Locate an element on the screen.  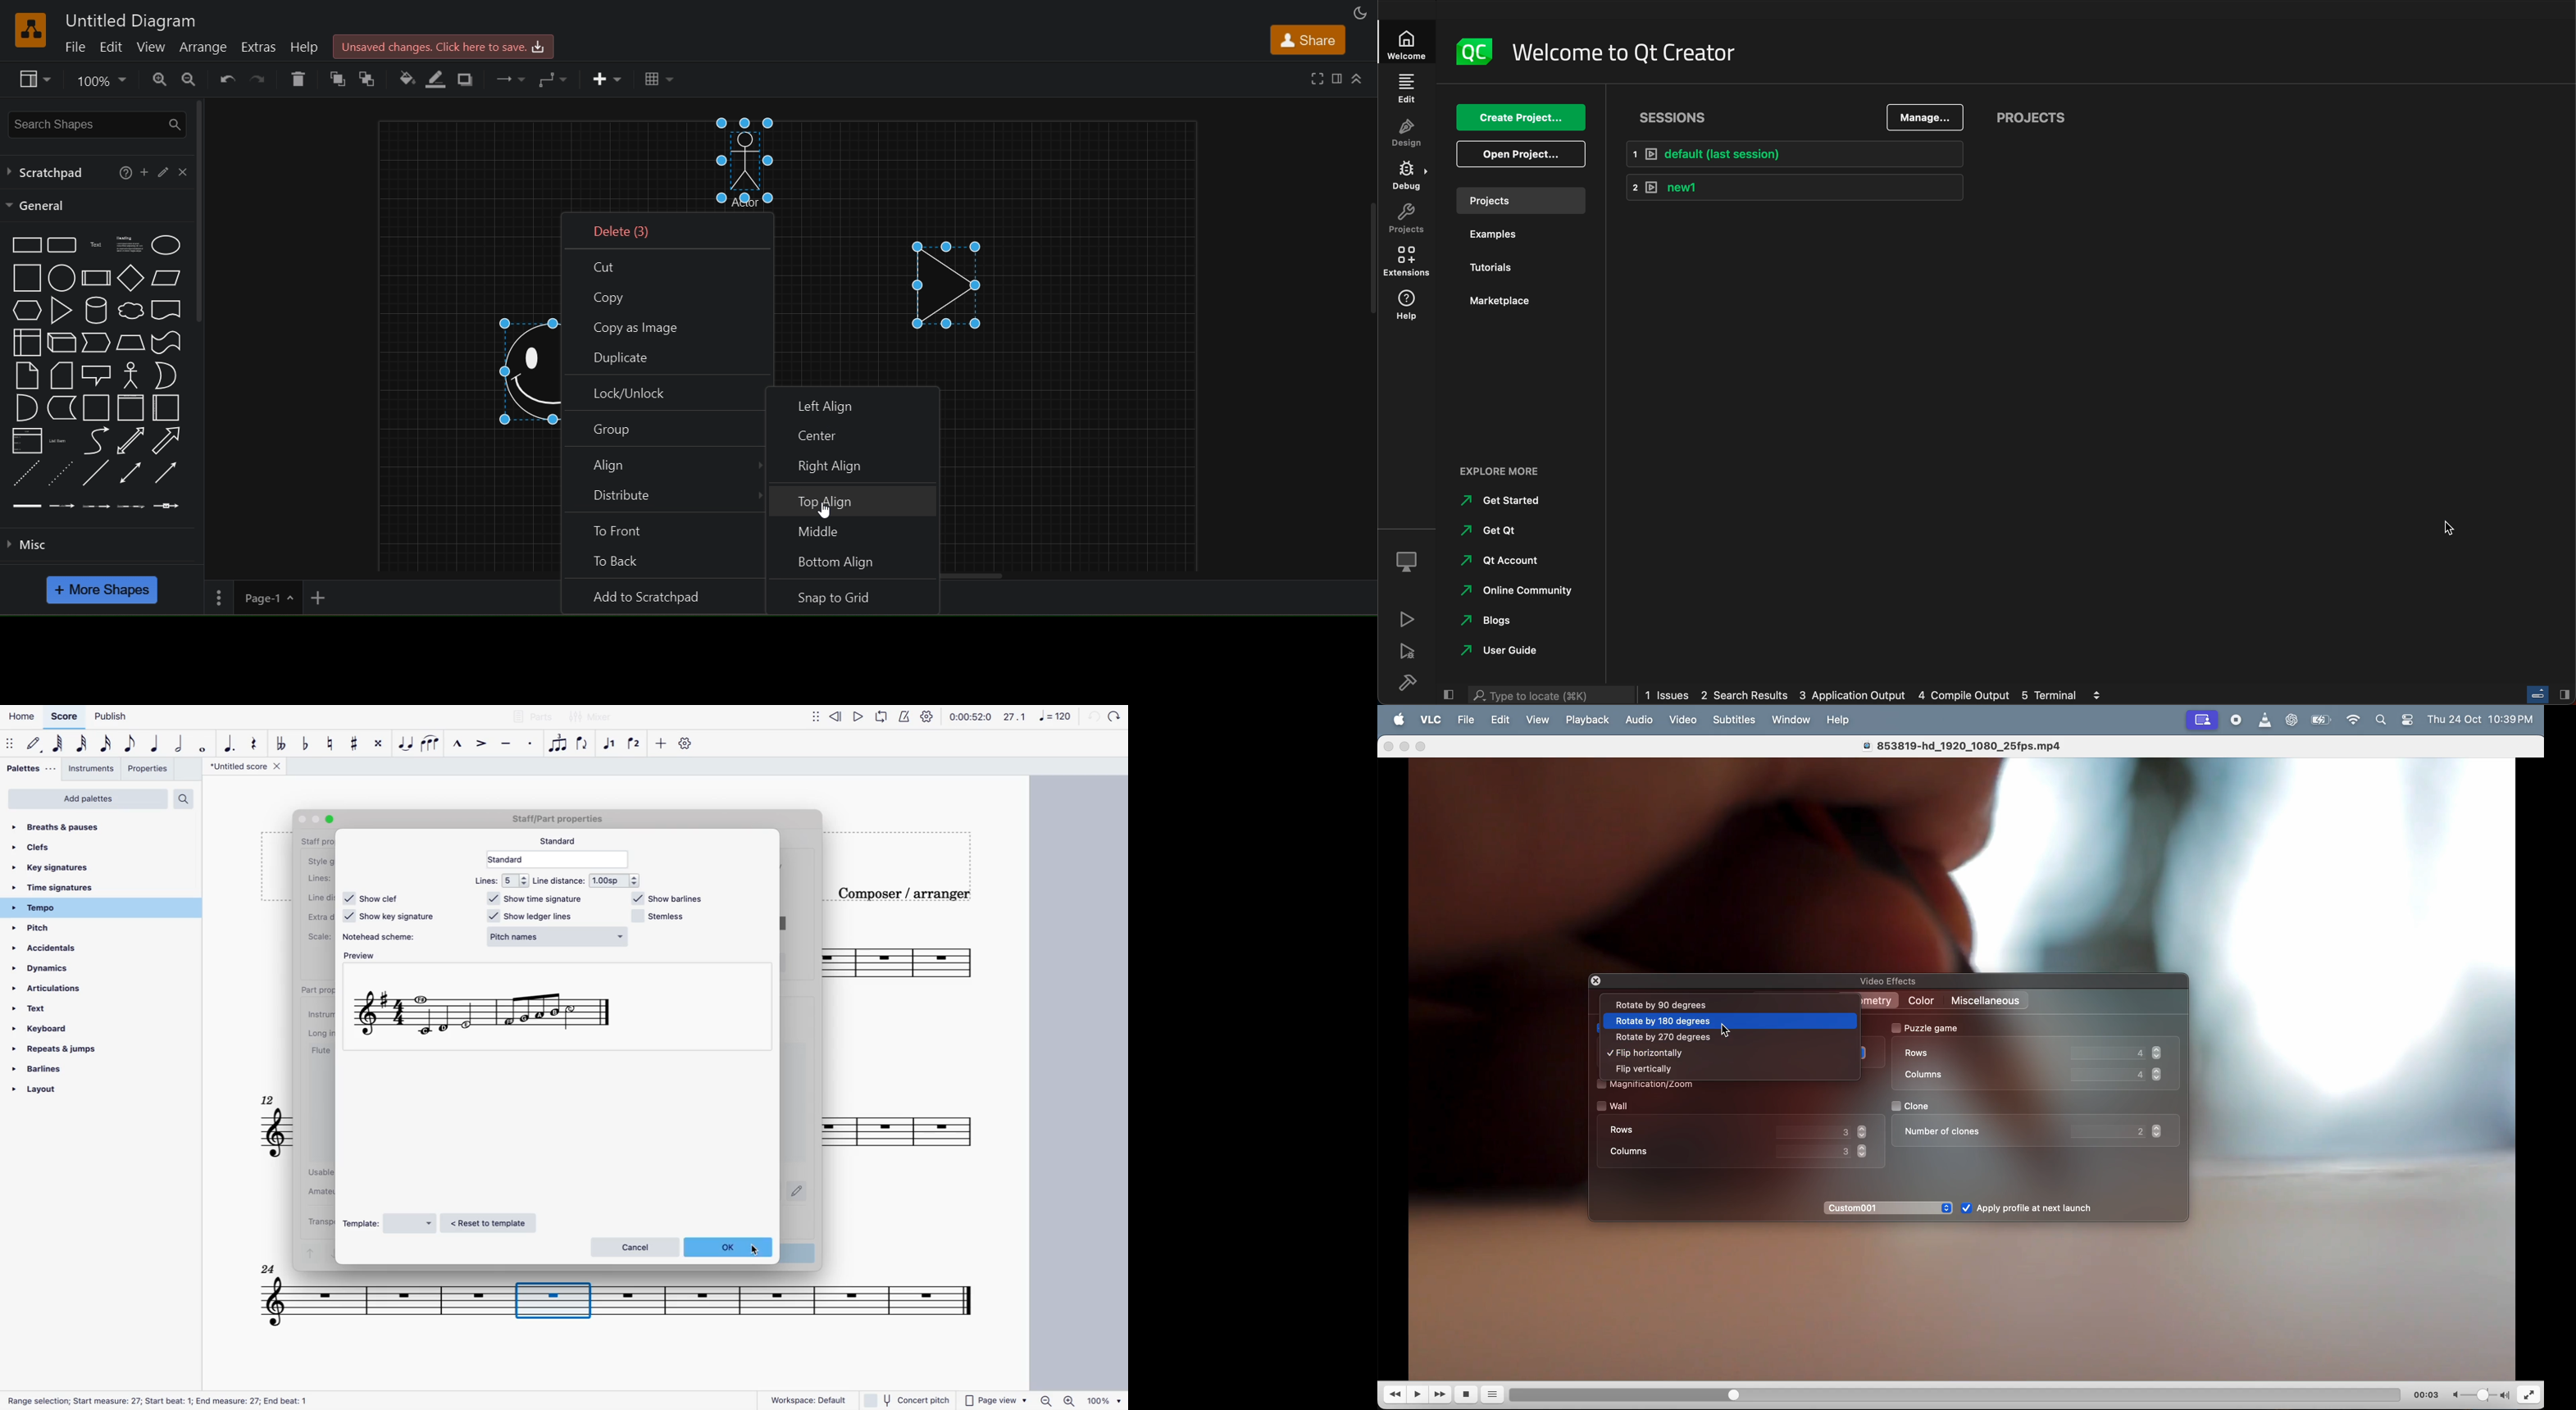
left align is located at coordinates (854, 400).